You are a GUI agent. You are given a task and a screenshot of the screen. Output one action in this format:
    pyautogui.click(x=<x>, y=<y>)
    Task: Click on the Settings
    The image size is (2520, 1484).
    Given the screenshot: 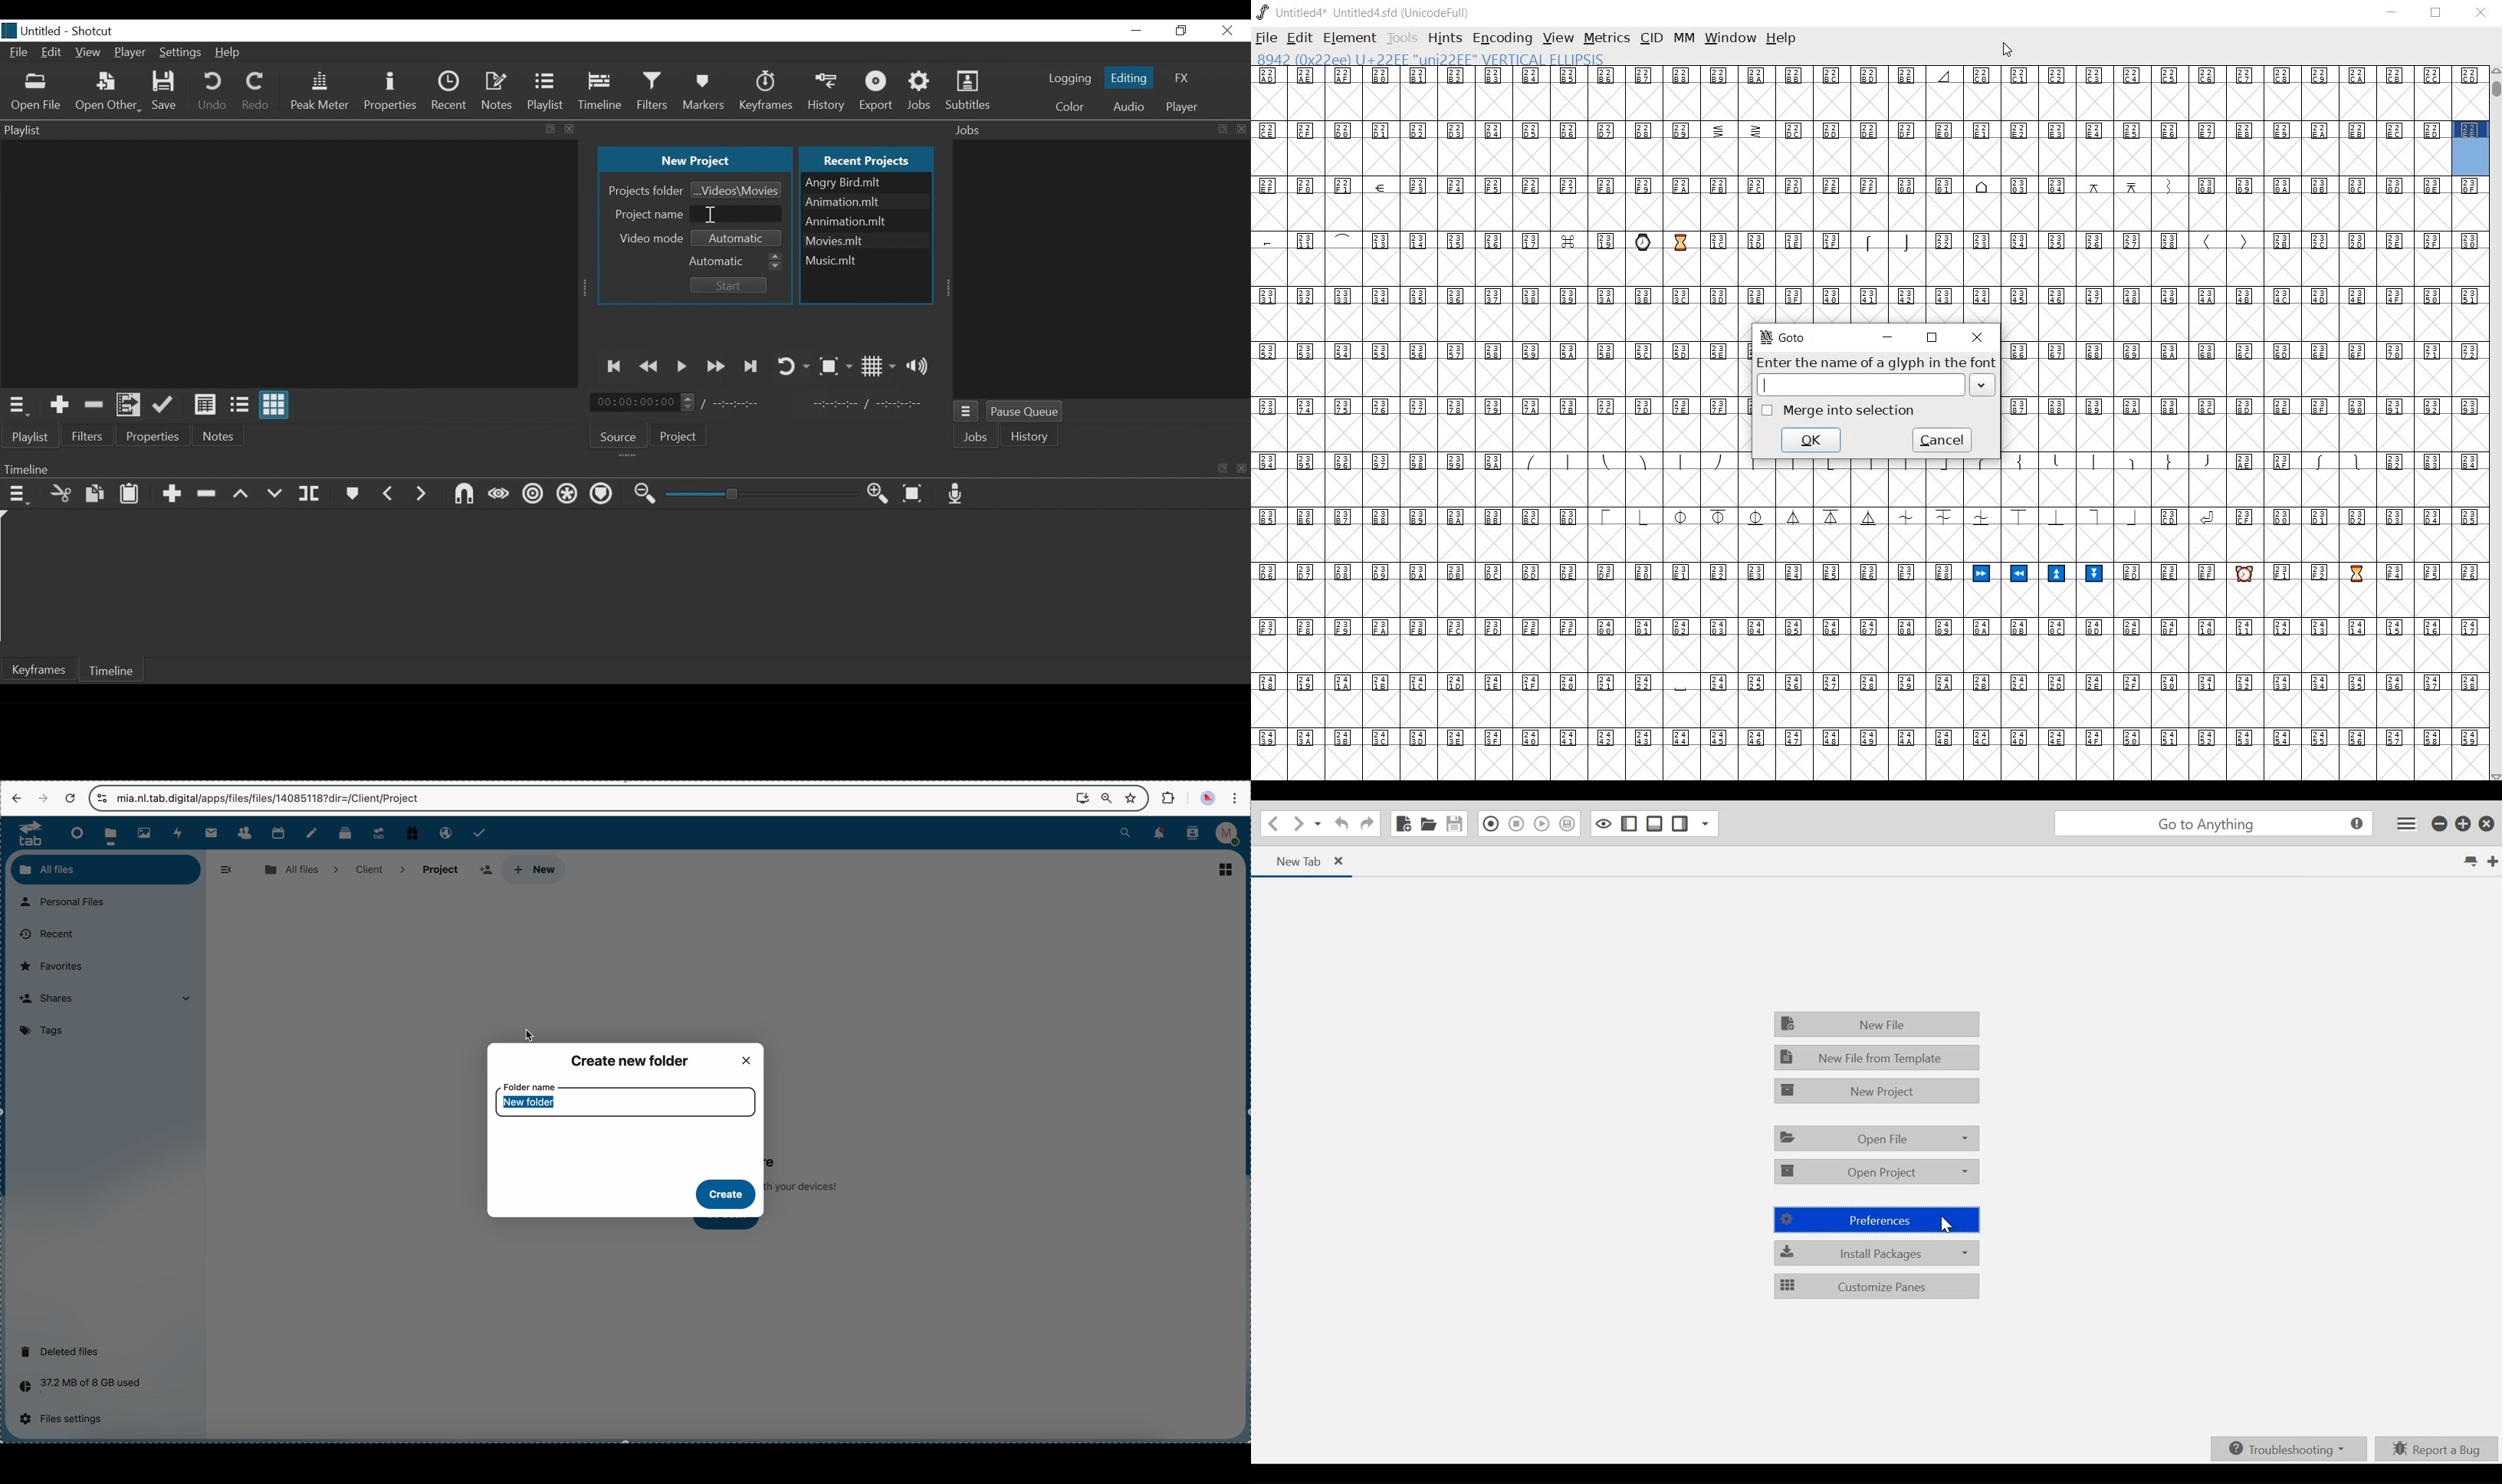 What is the action you would take?
    pyautogui.click(x=179, y=54)
    